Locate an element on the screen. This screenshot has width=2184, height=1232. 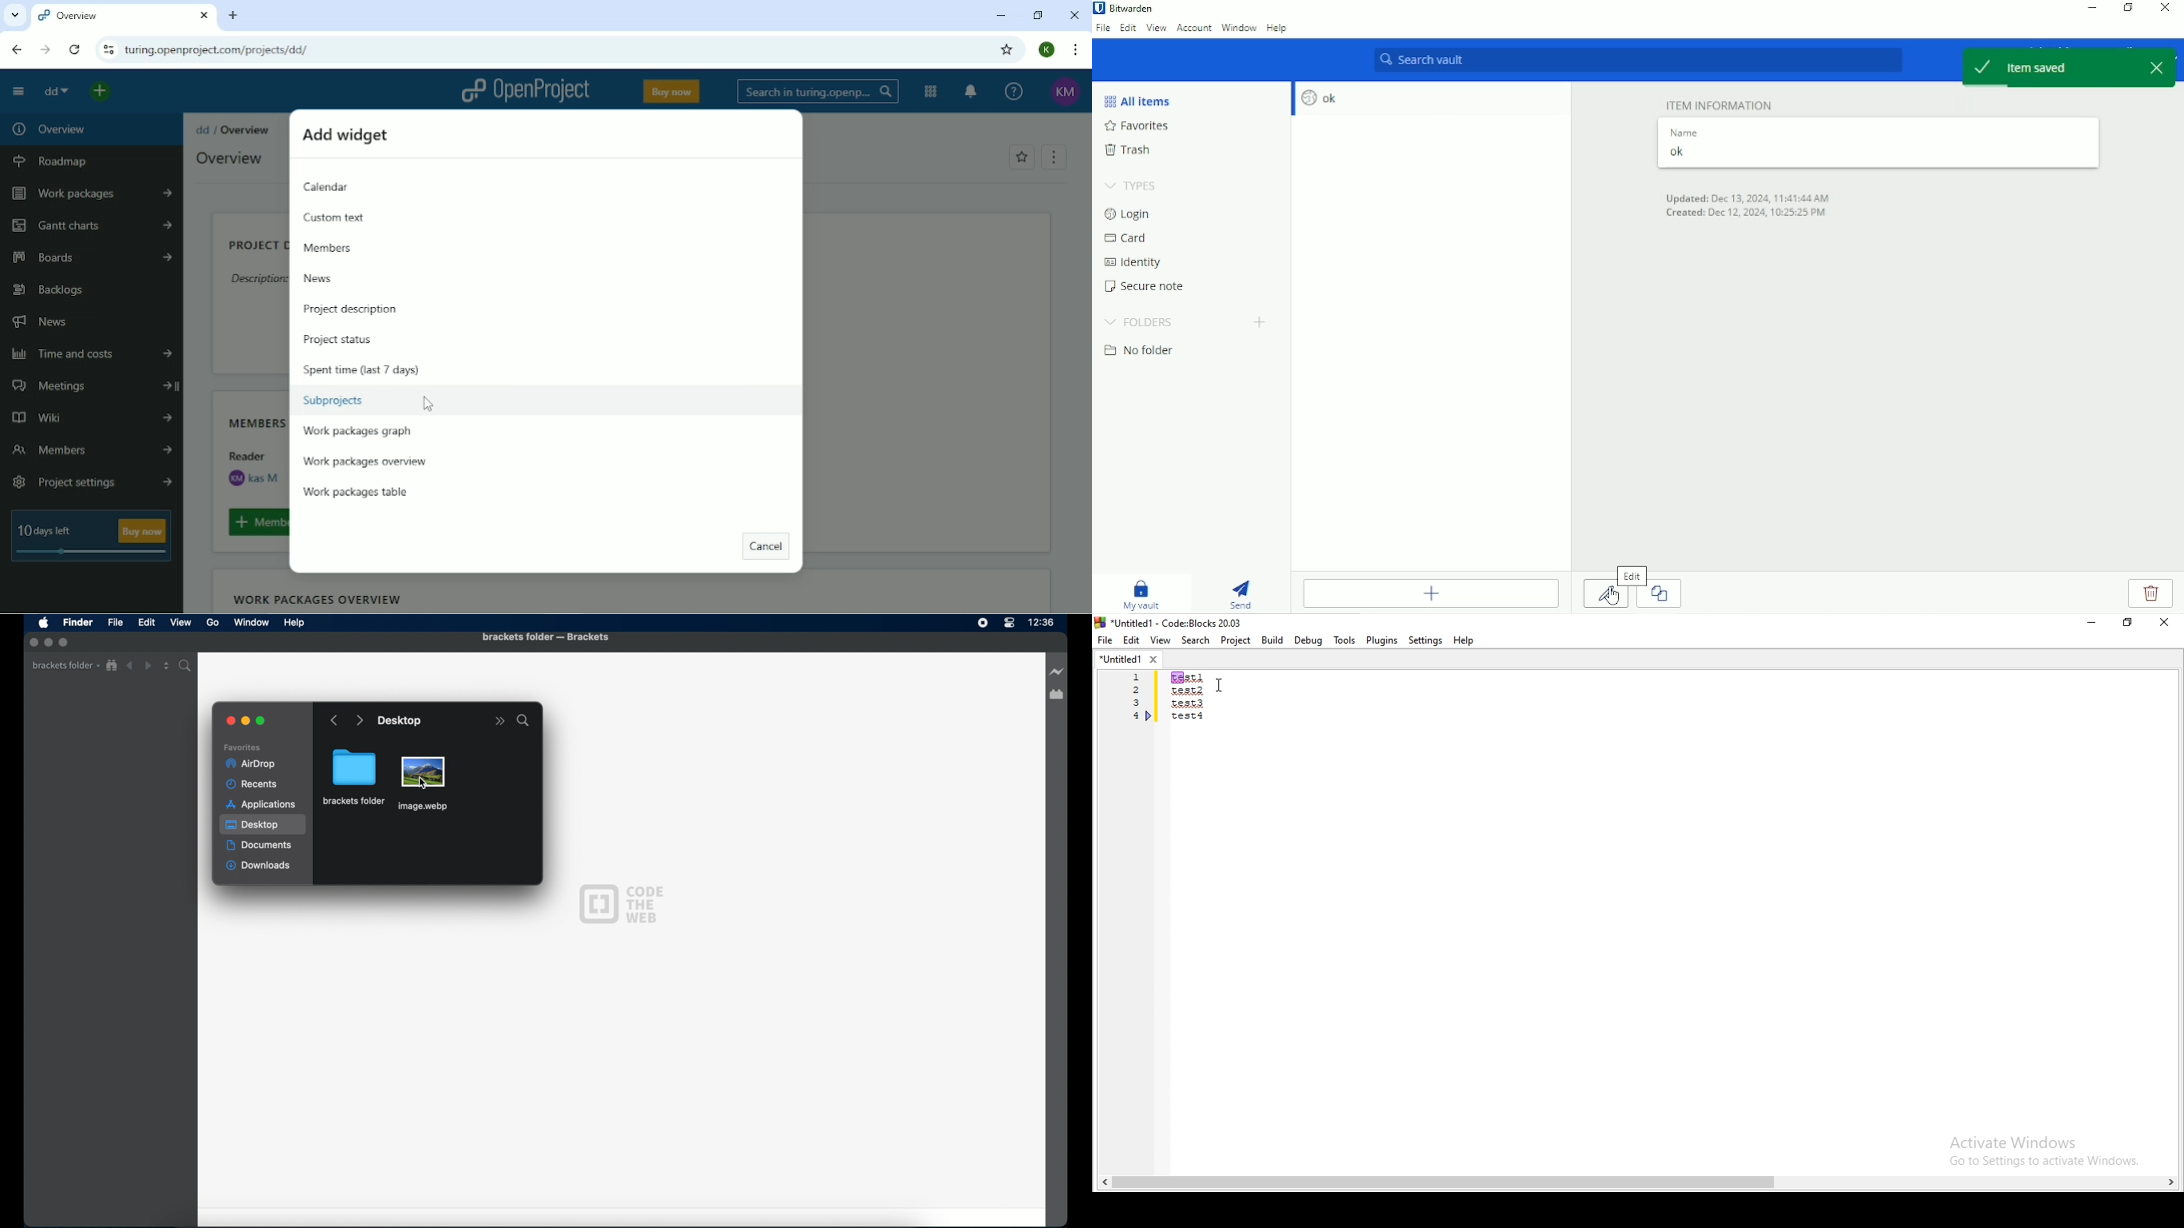
search is located at coordinates (523, 720).